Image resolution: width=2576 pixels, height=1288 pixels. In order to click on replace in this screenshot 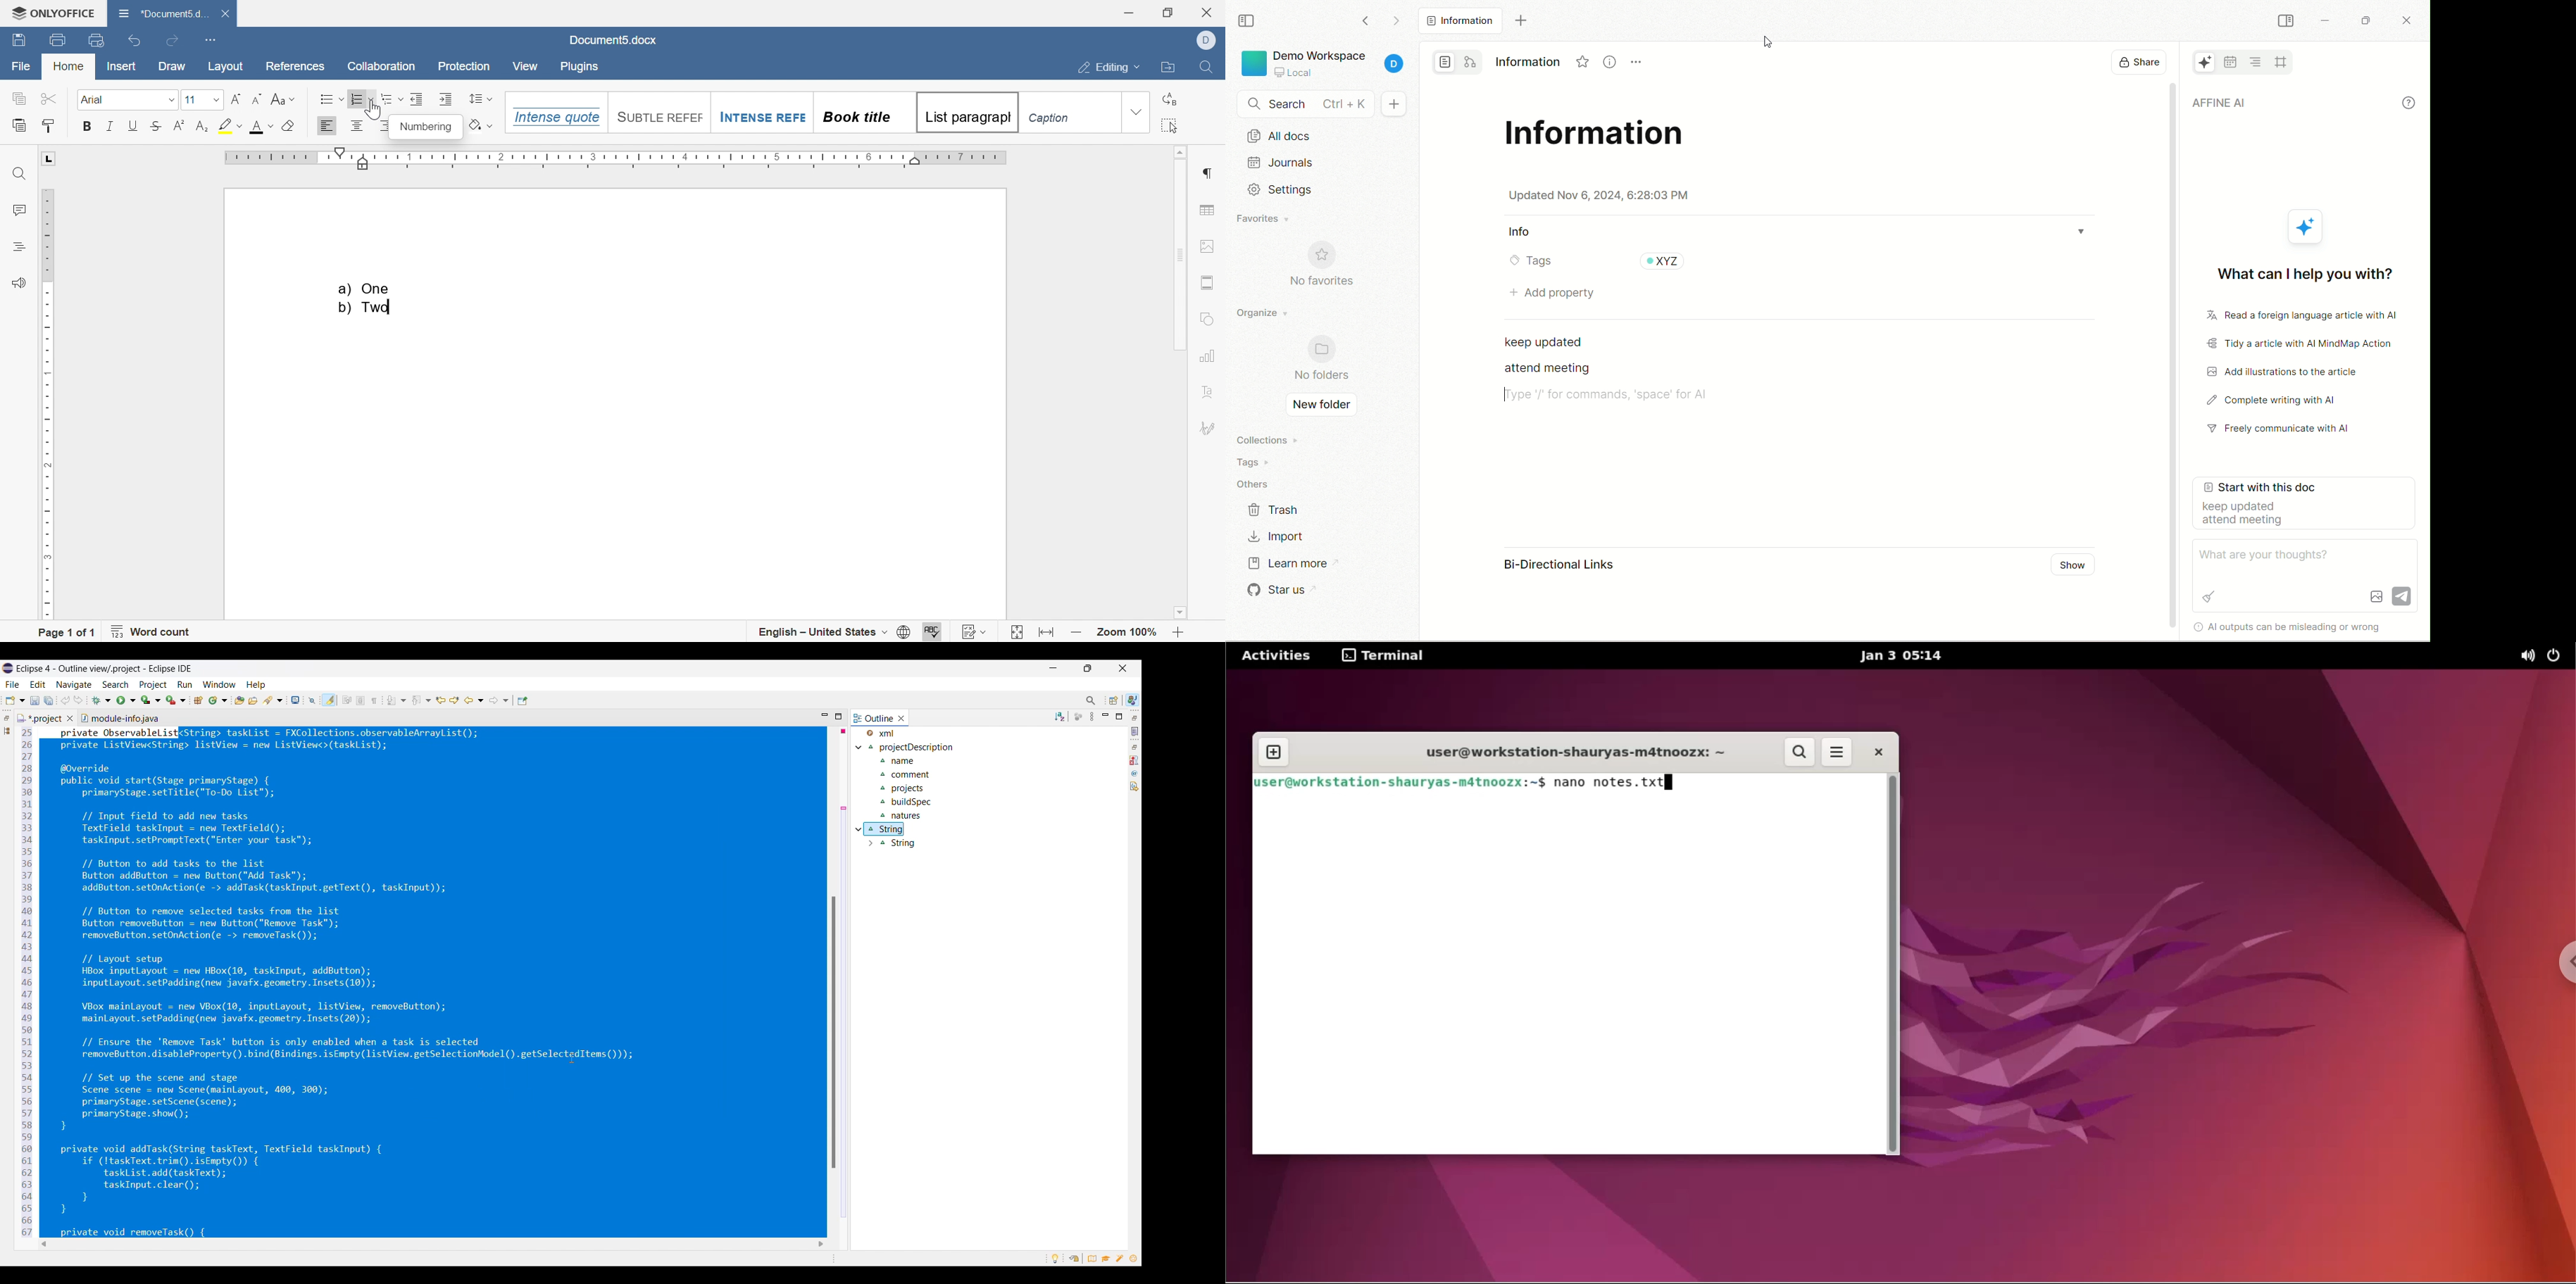, I will do `click(1172, 98)`.